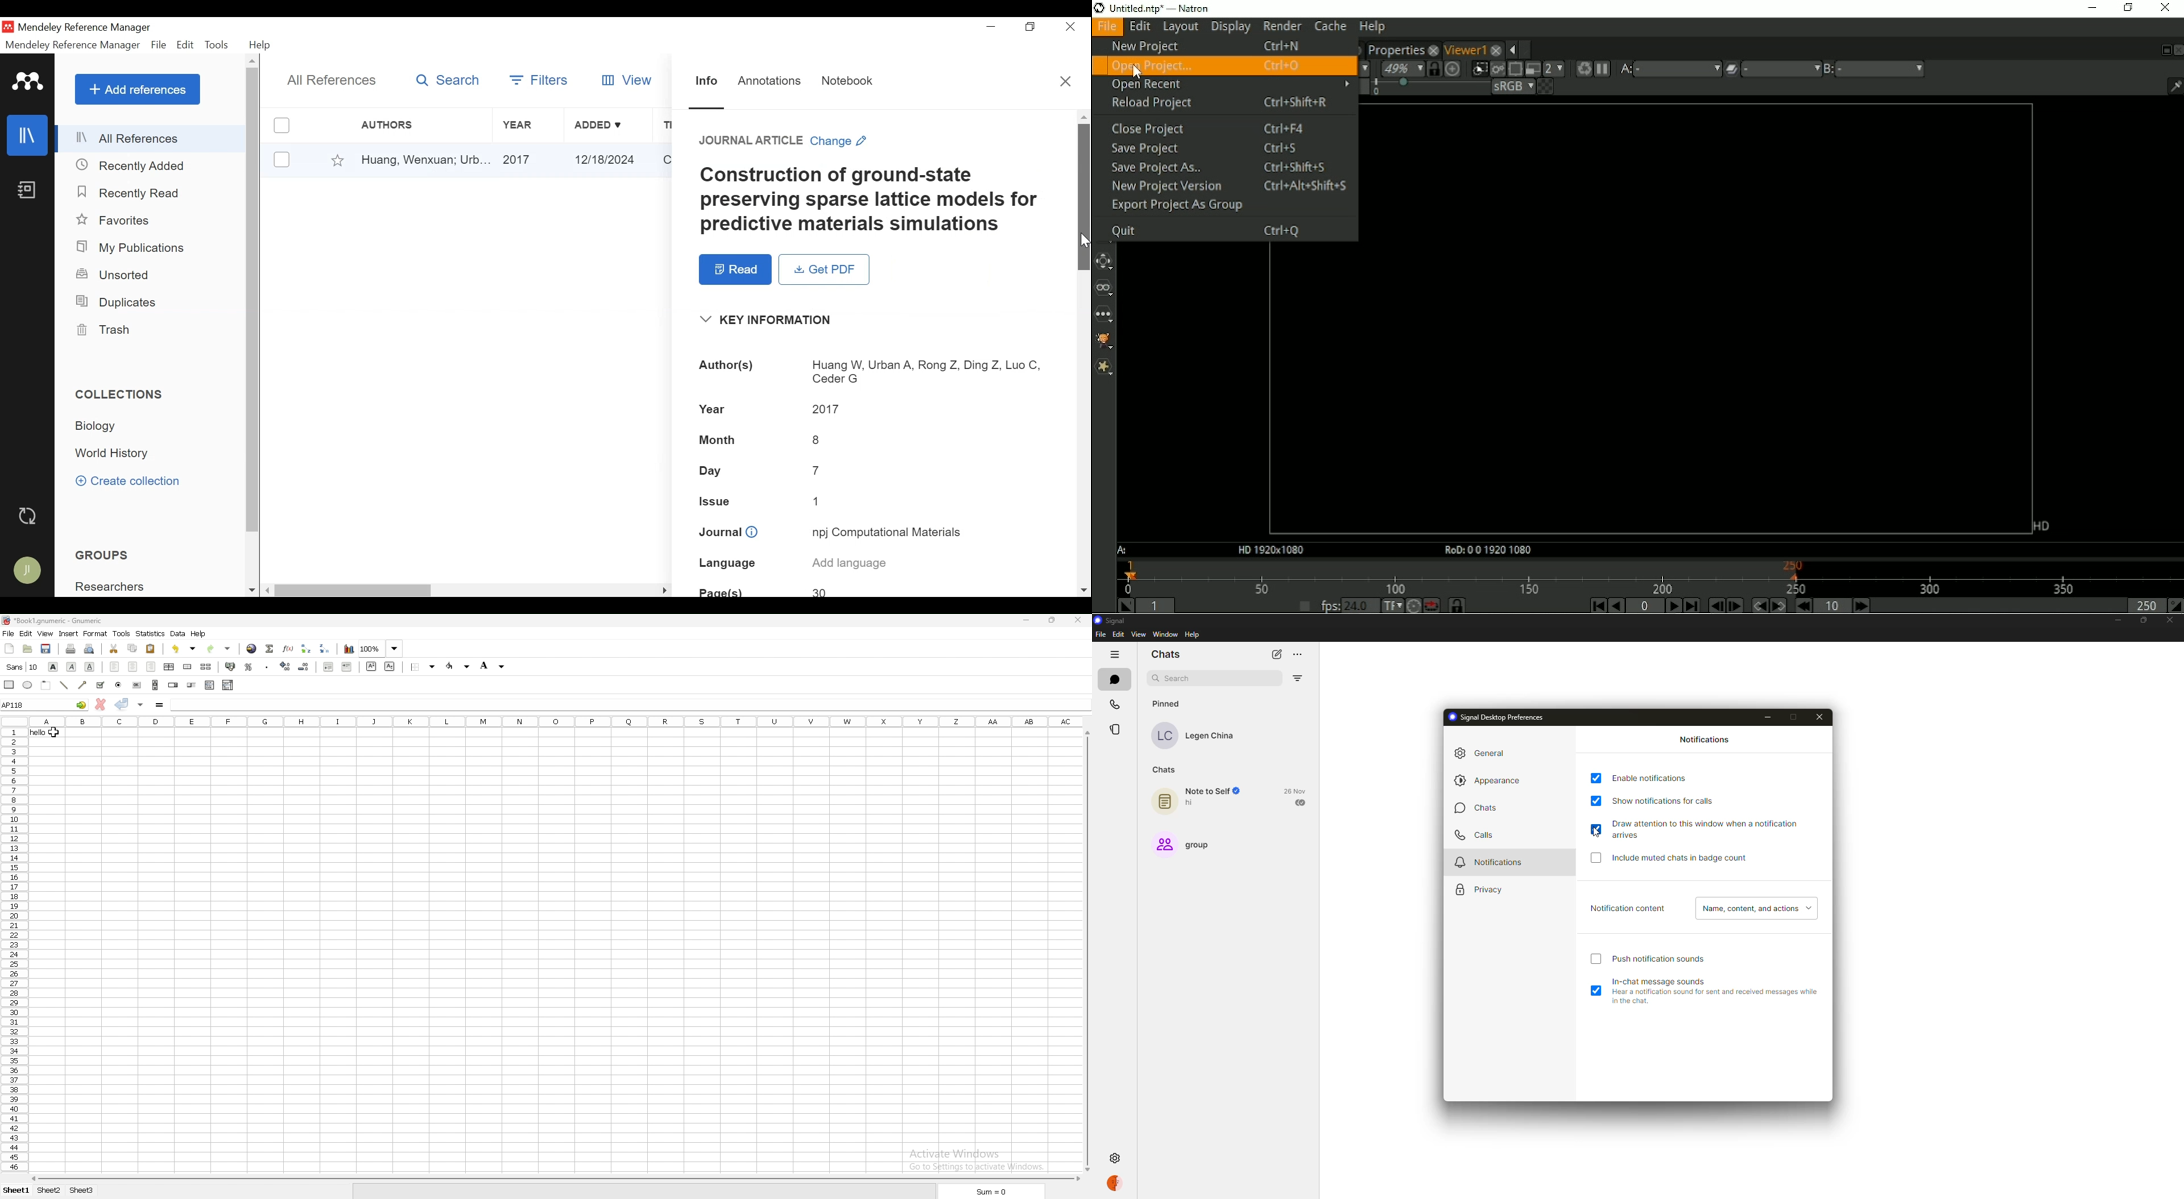 This screenshot has width=2184, height=1204. What do you see at coordinates (347, 666) in the screenshot?
I see `increase indent` at bounding box center [347, 666].